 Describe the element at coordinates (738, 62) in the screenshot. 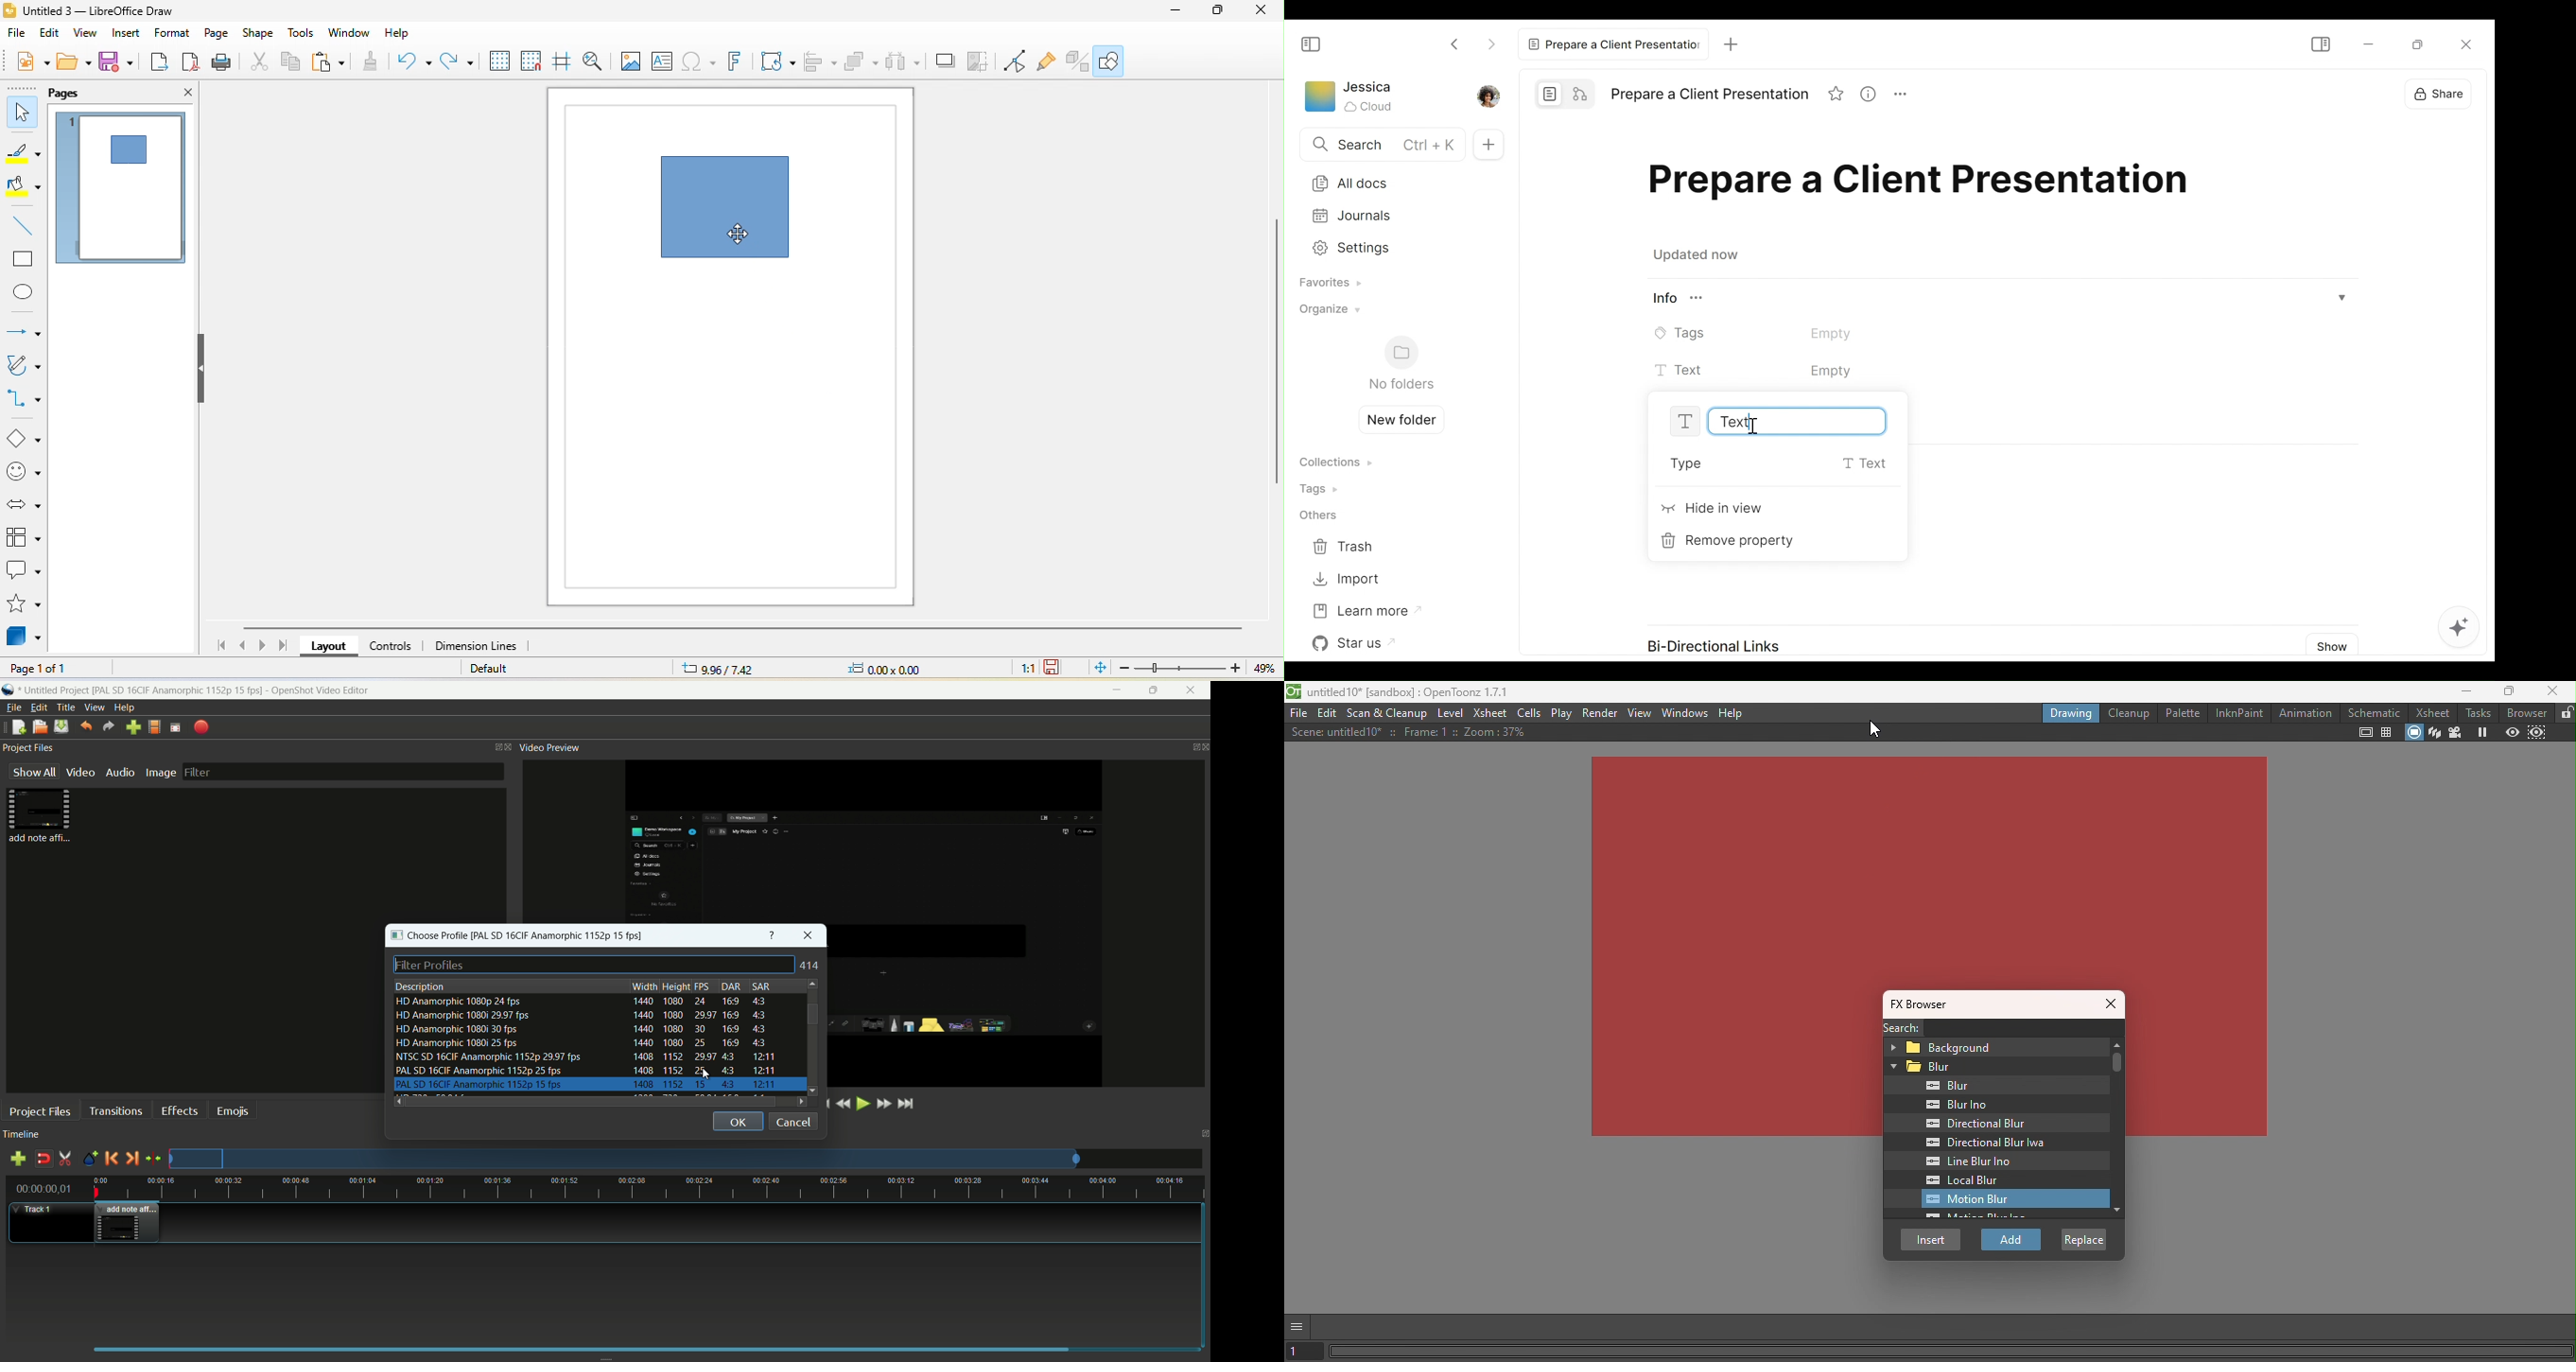

I see `fontwork text` at that location.